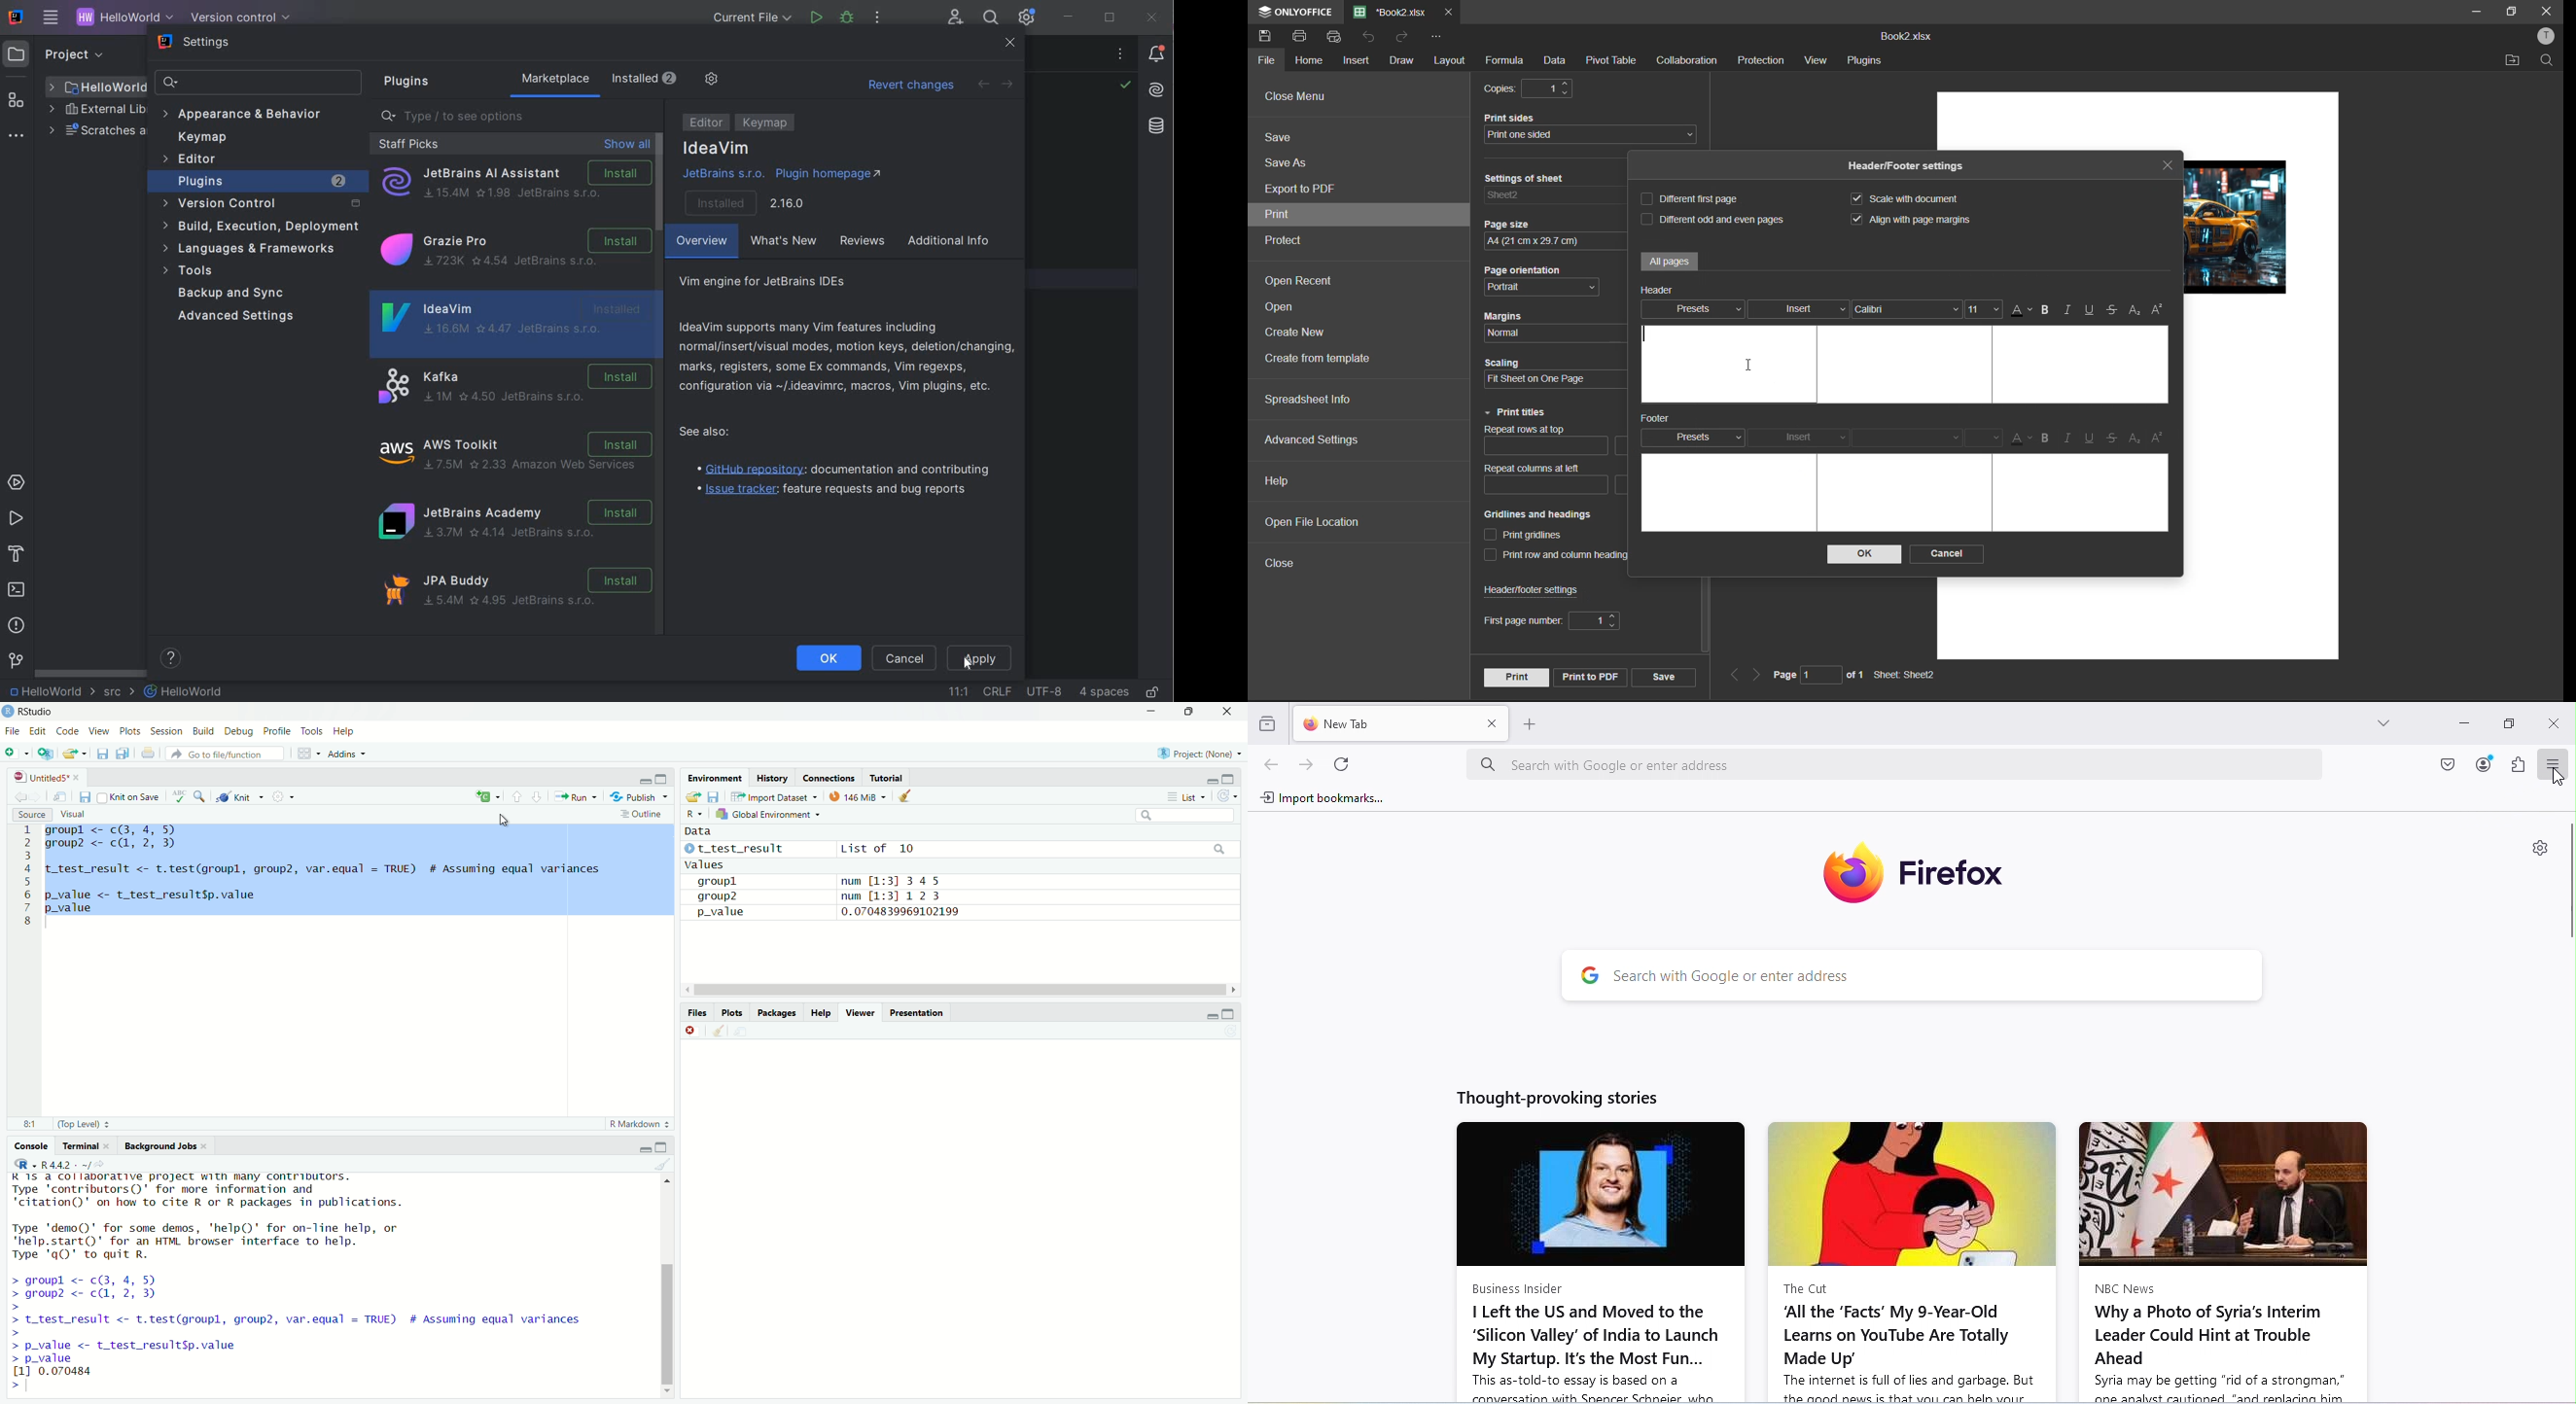 This screenshot has width=2576, height=1428. I want to click on Session, so click(168, 729).